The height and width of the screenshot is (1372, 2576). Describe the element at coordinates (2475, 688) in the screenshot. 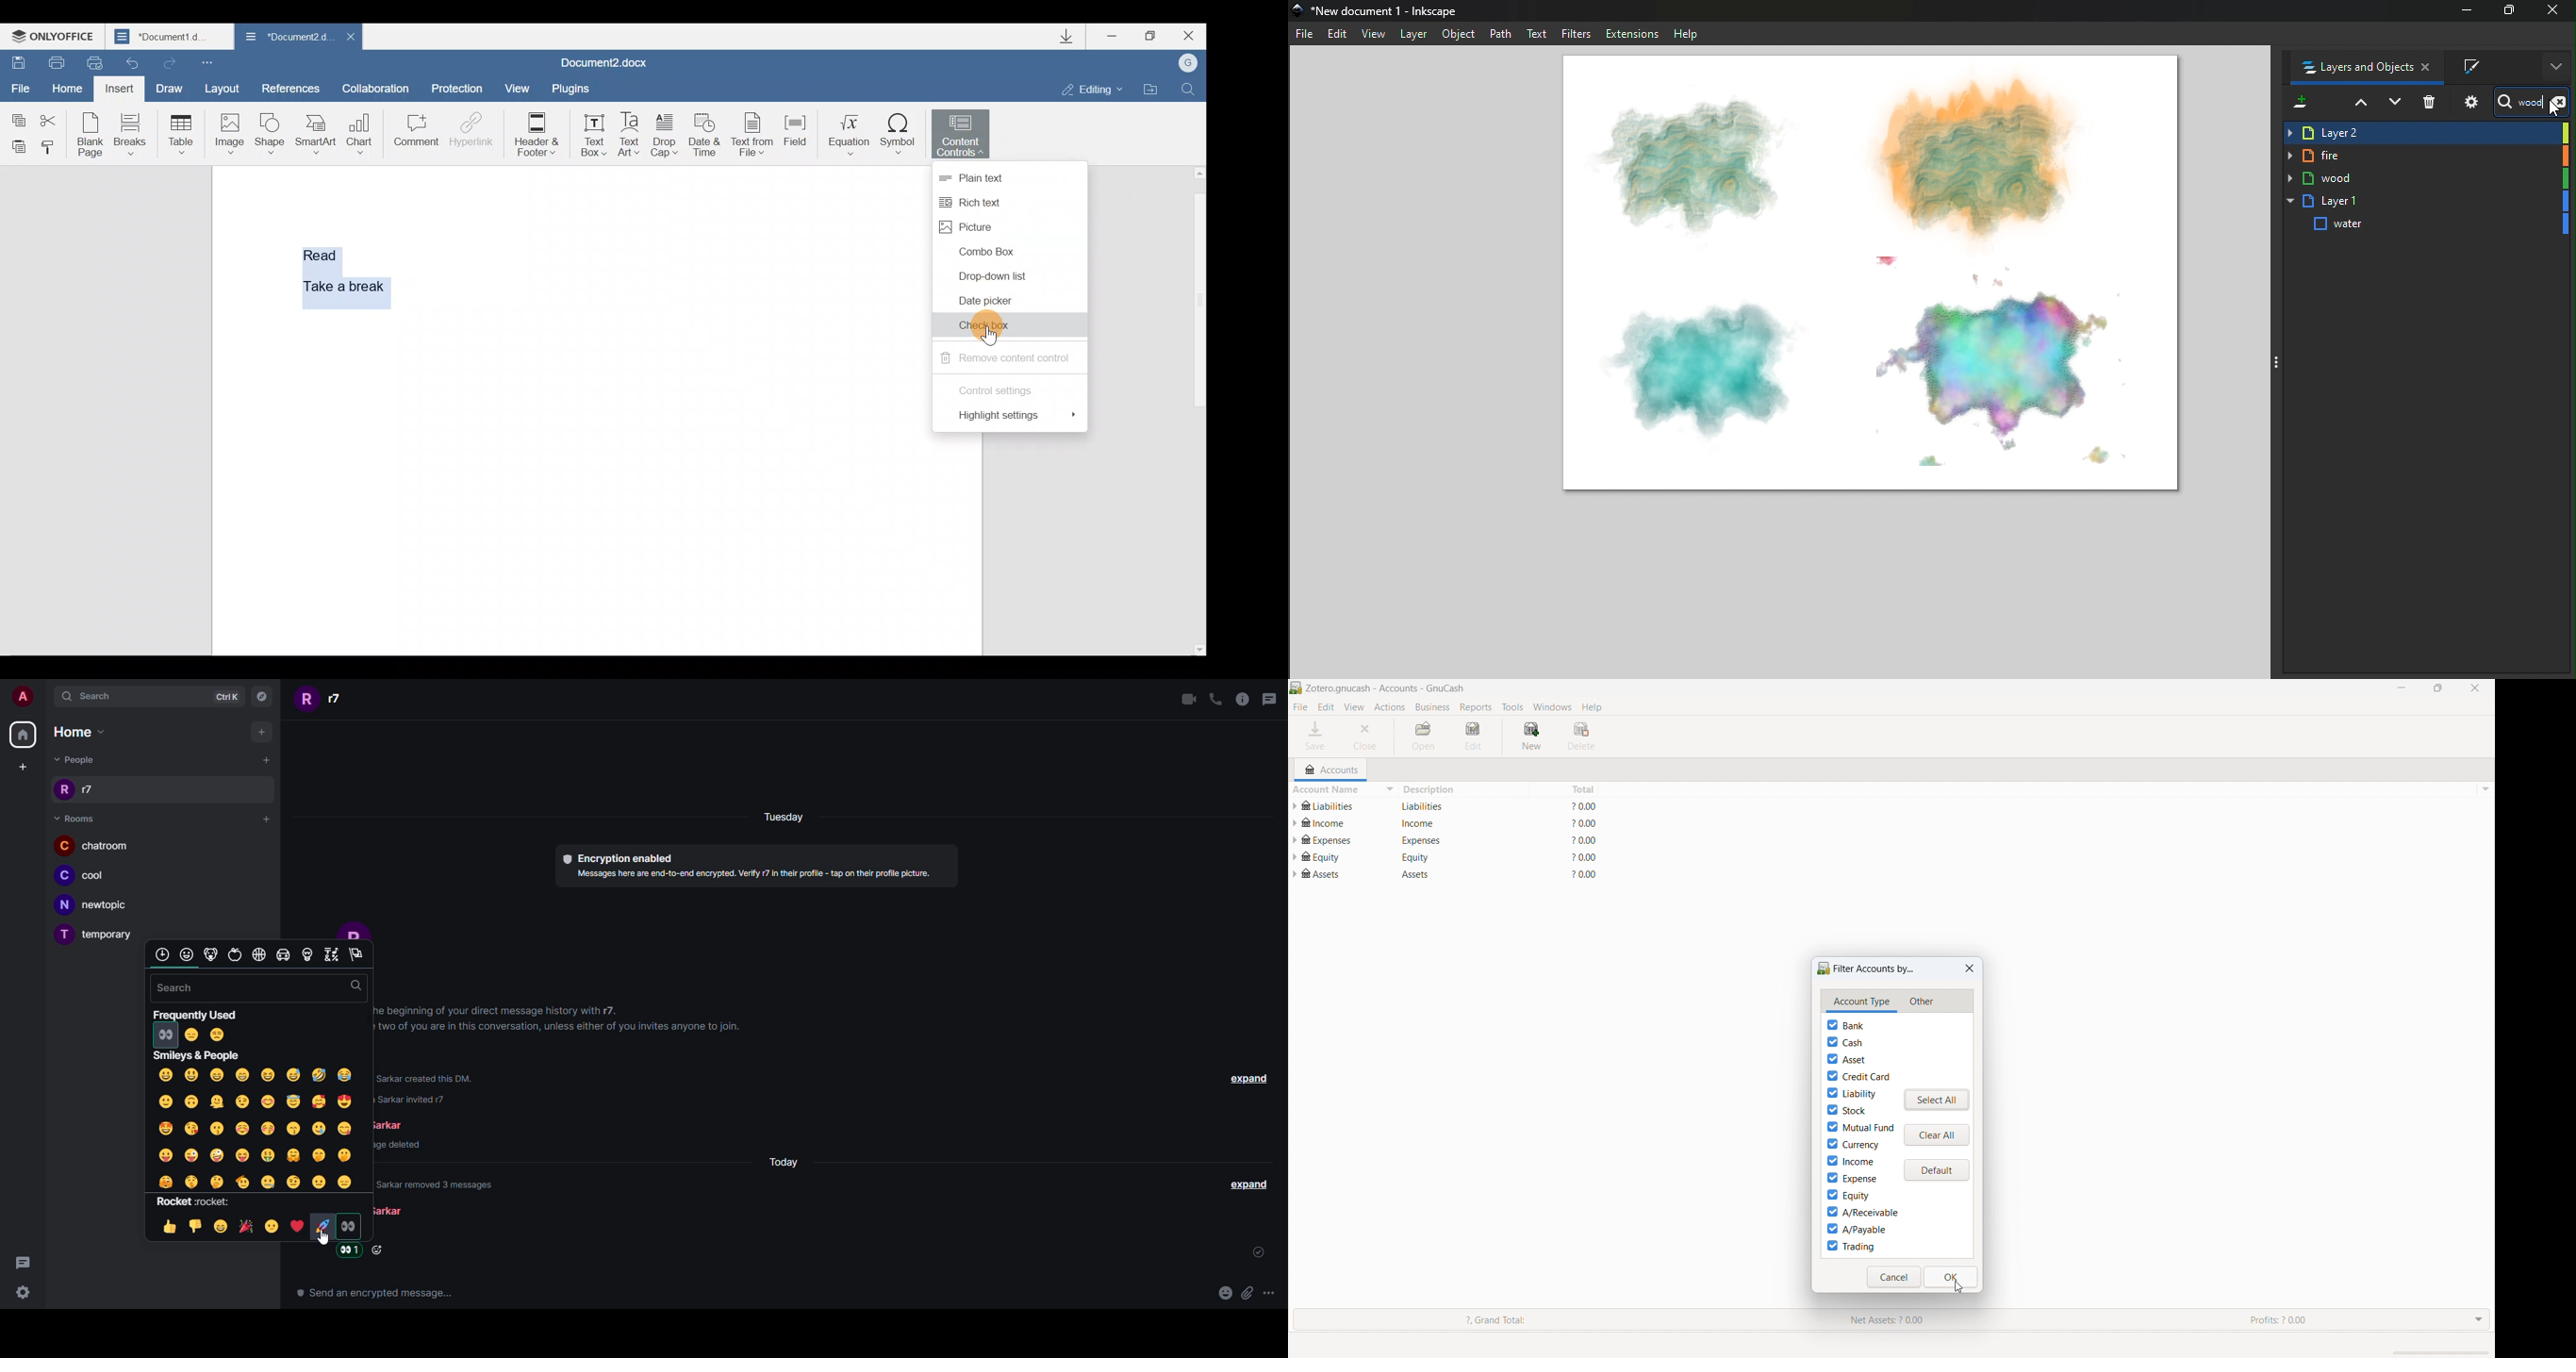

I see `close` at that location.